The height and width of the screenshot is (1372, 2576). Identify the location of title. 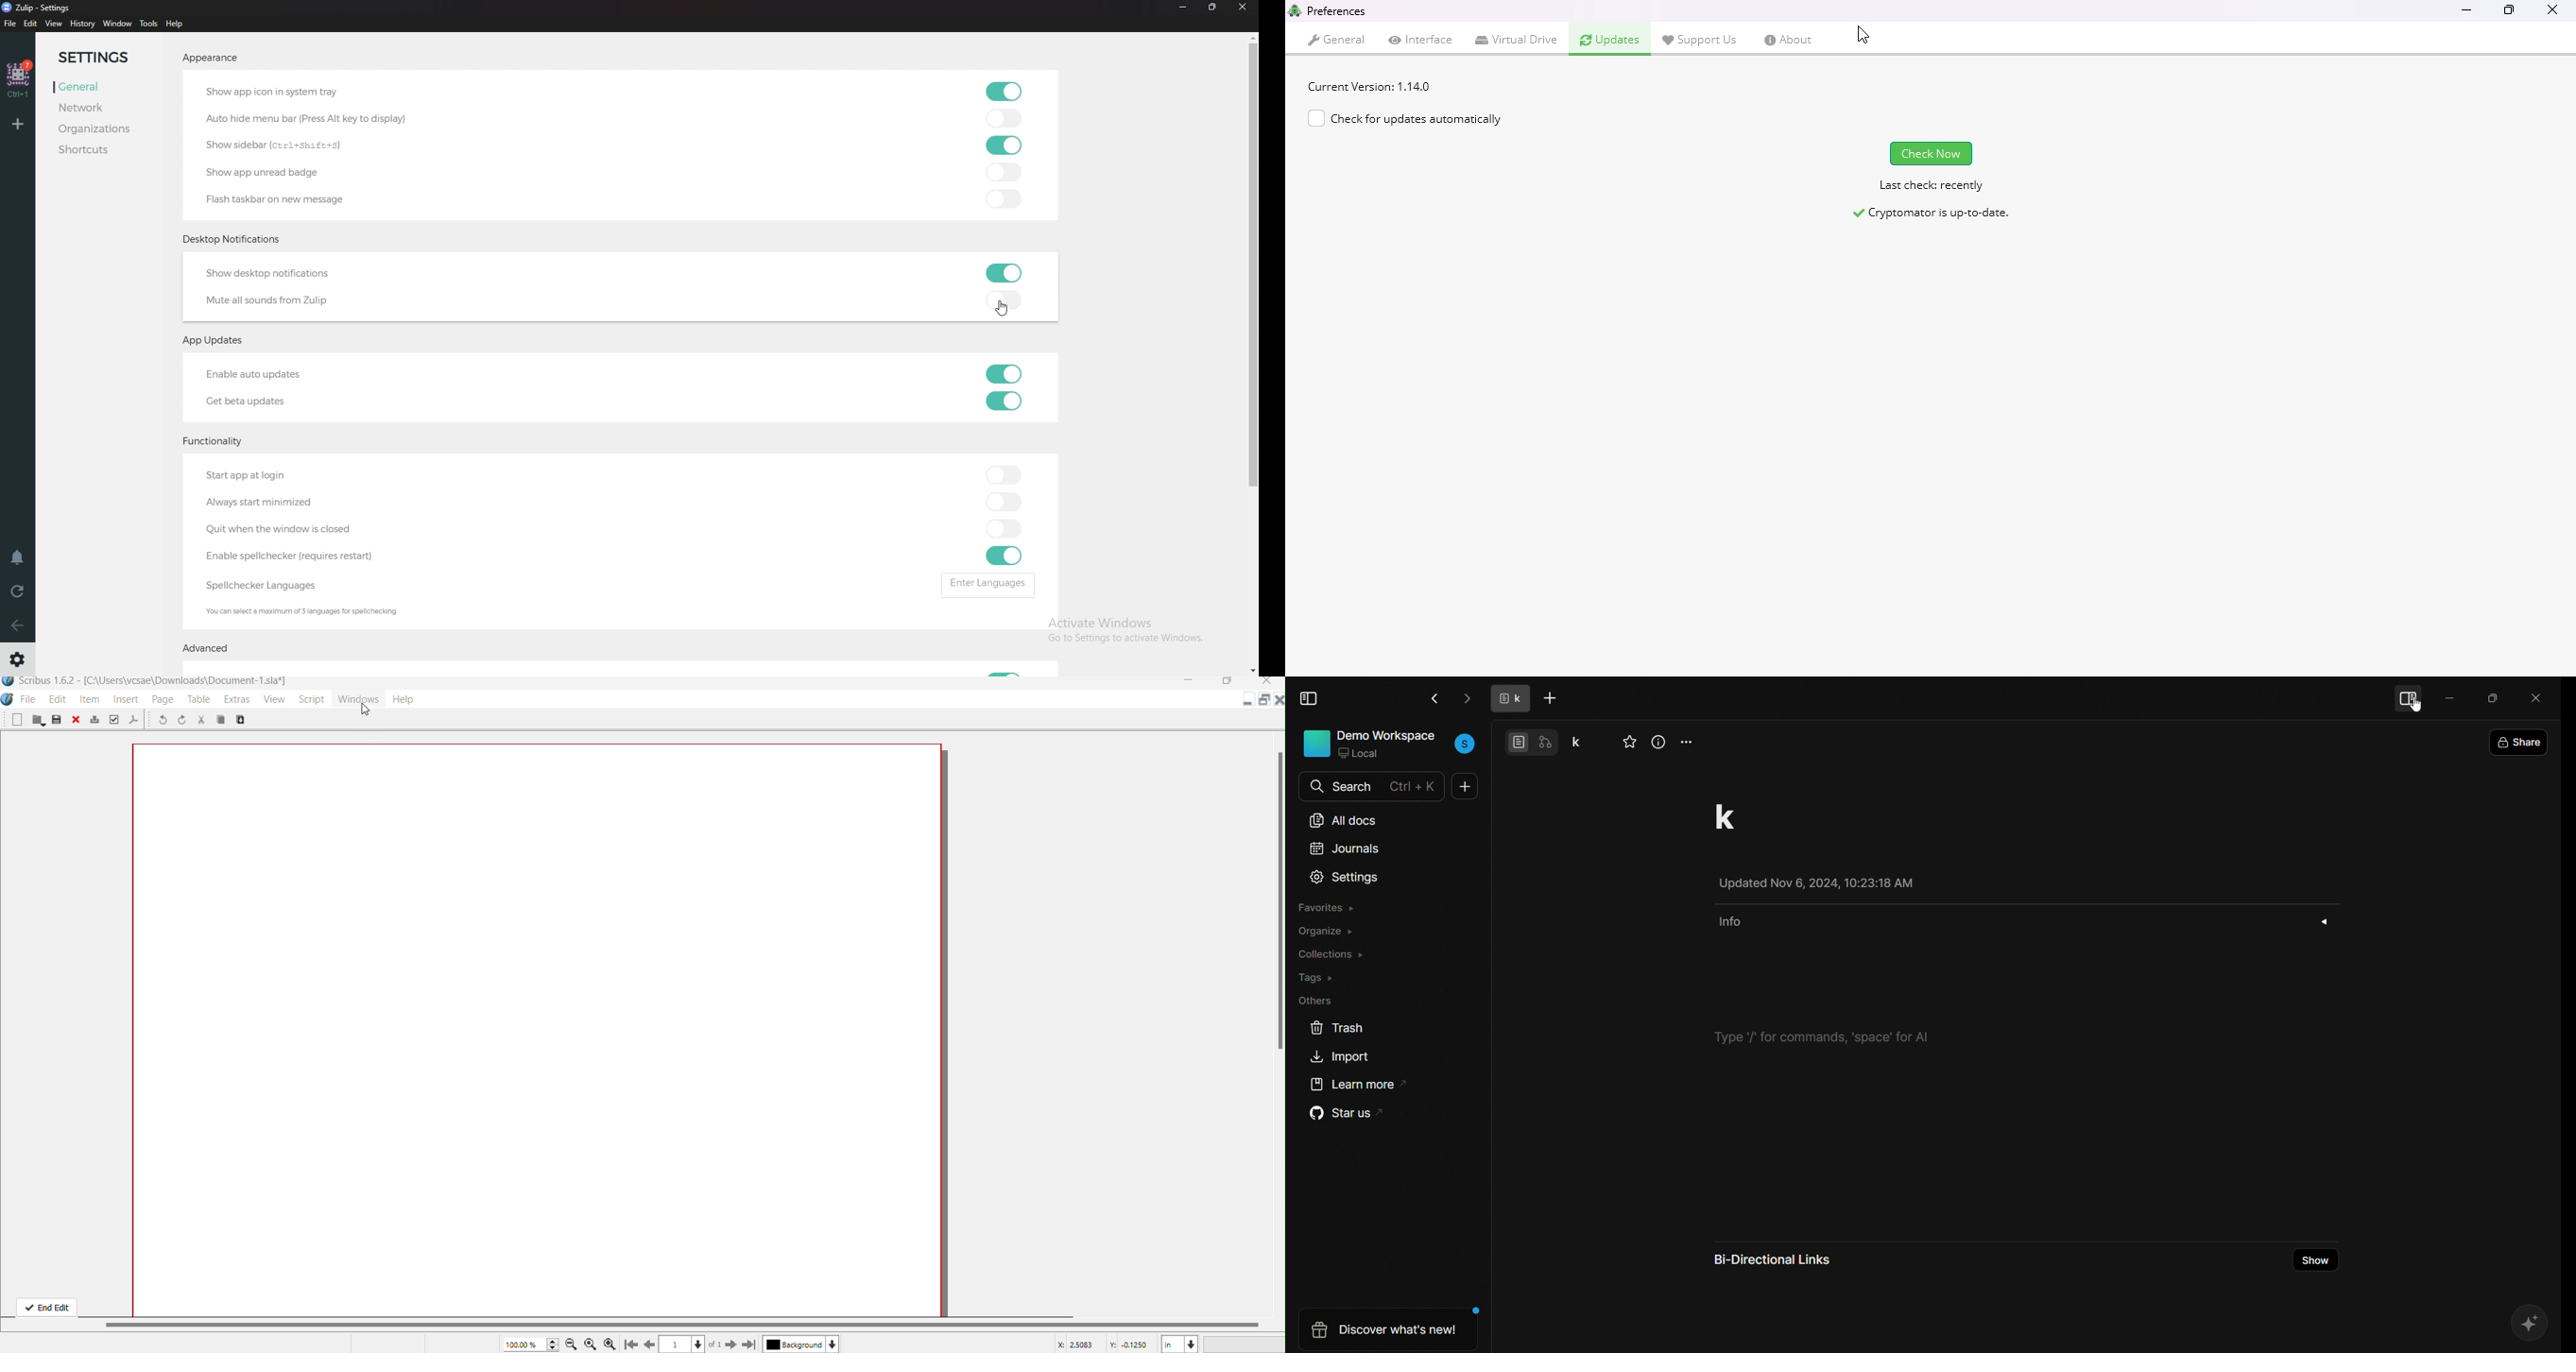
(40, 9).